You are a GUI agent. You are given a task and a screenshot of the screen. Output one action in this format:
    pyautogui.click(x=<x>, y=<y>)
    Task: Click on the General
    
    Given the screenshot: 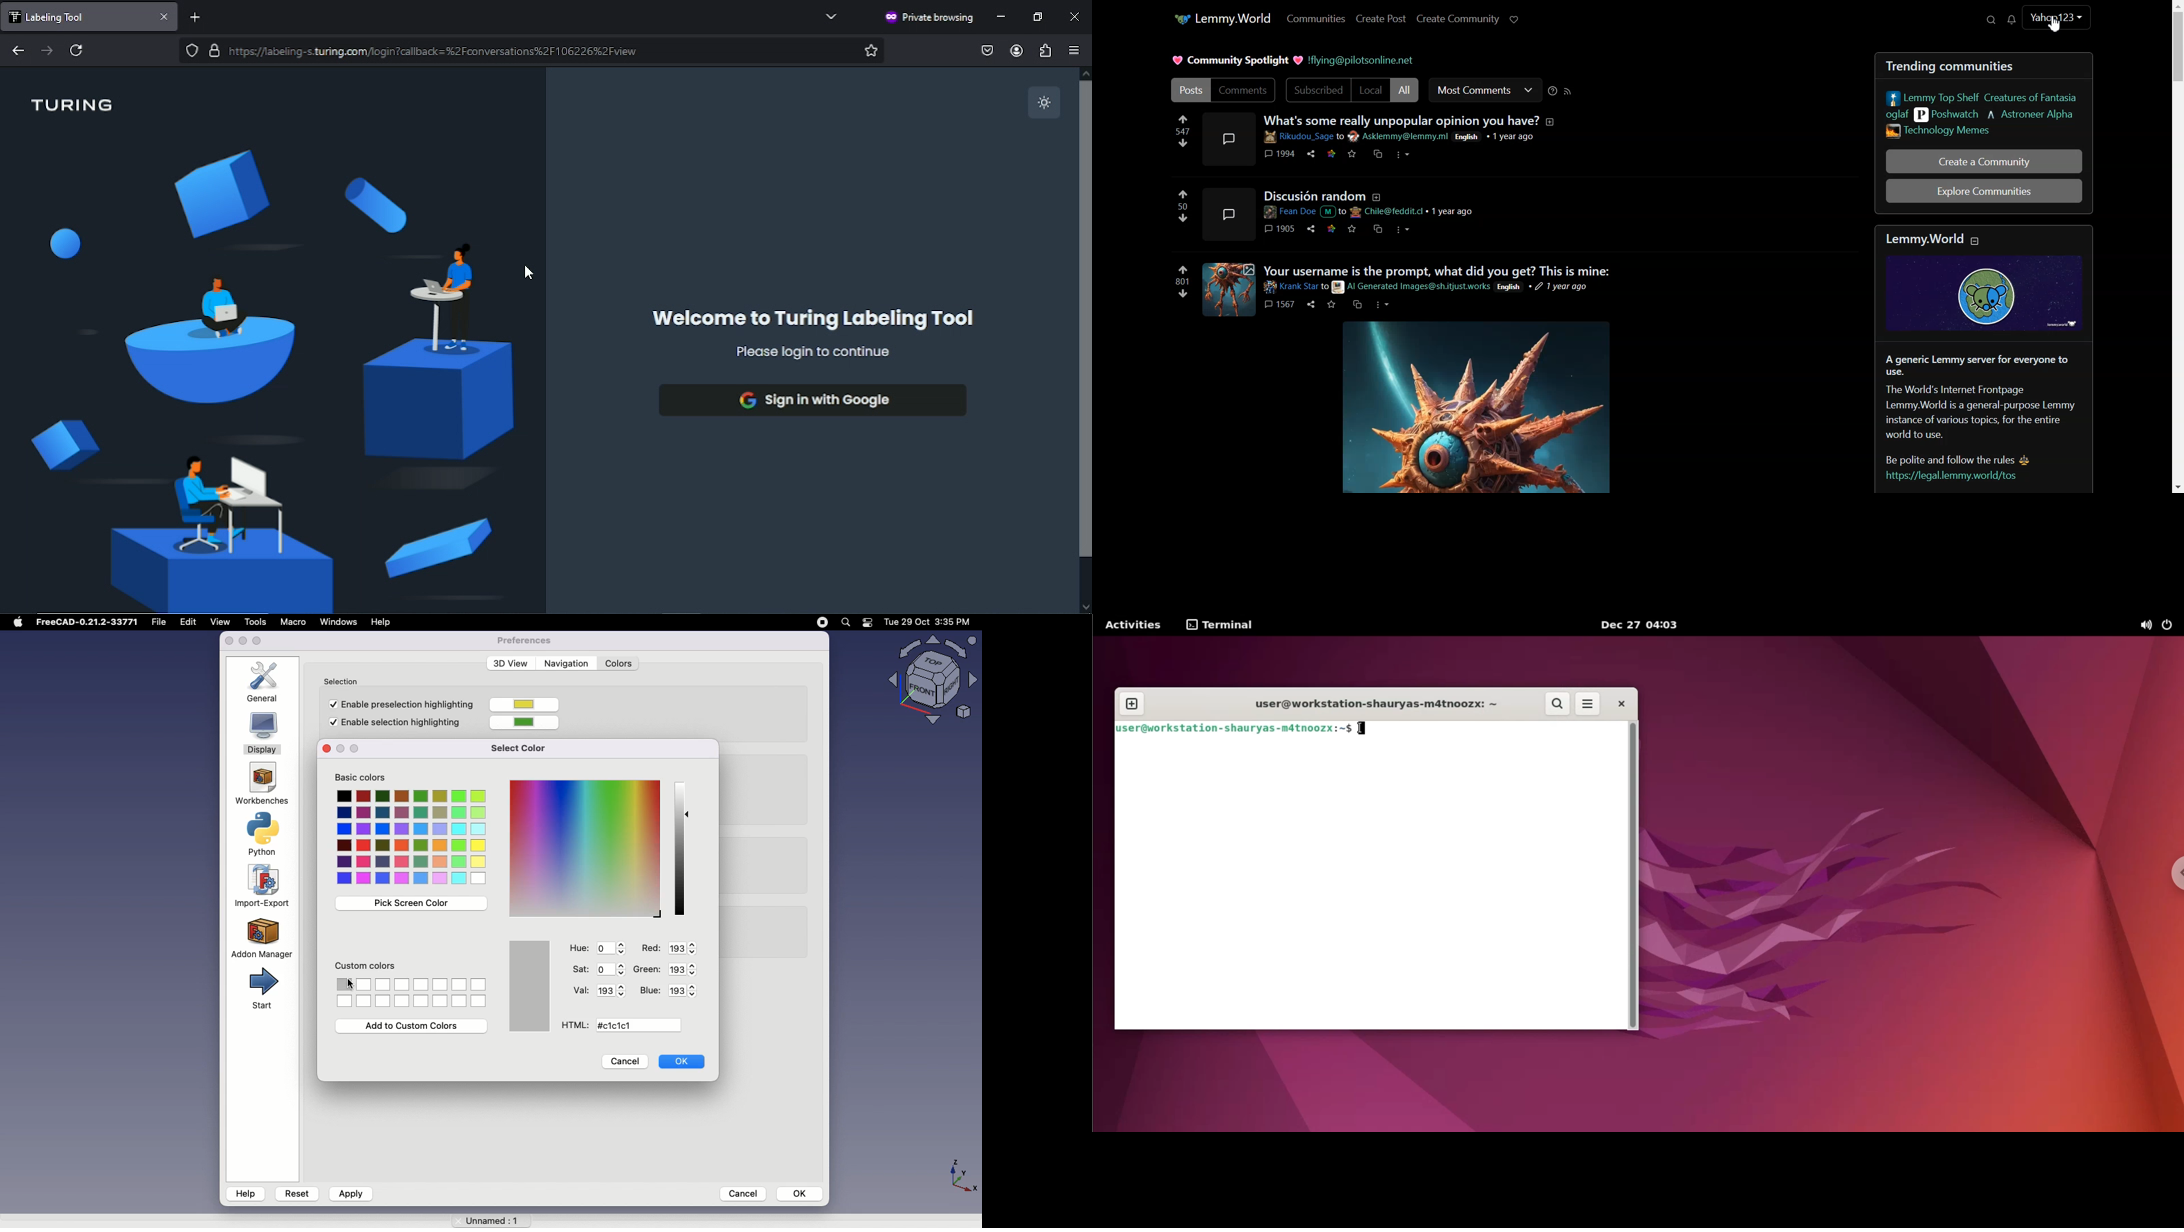 What is the action you would take?
    pyautogui.click(x=267, y=682)
    